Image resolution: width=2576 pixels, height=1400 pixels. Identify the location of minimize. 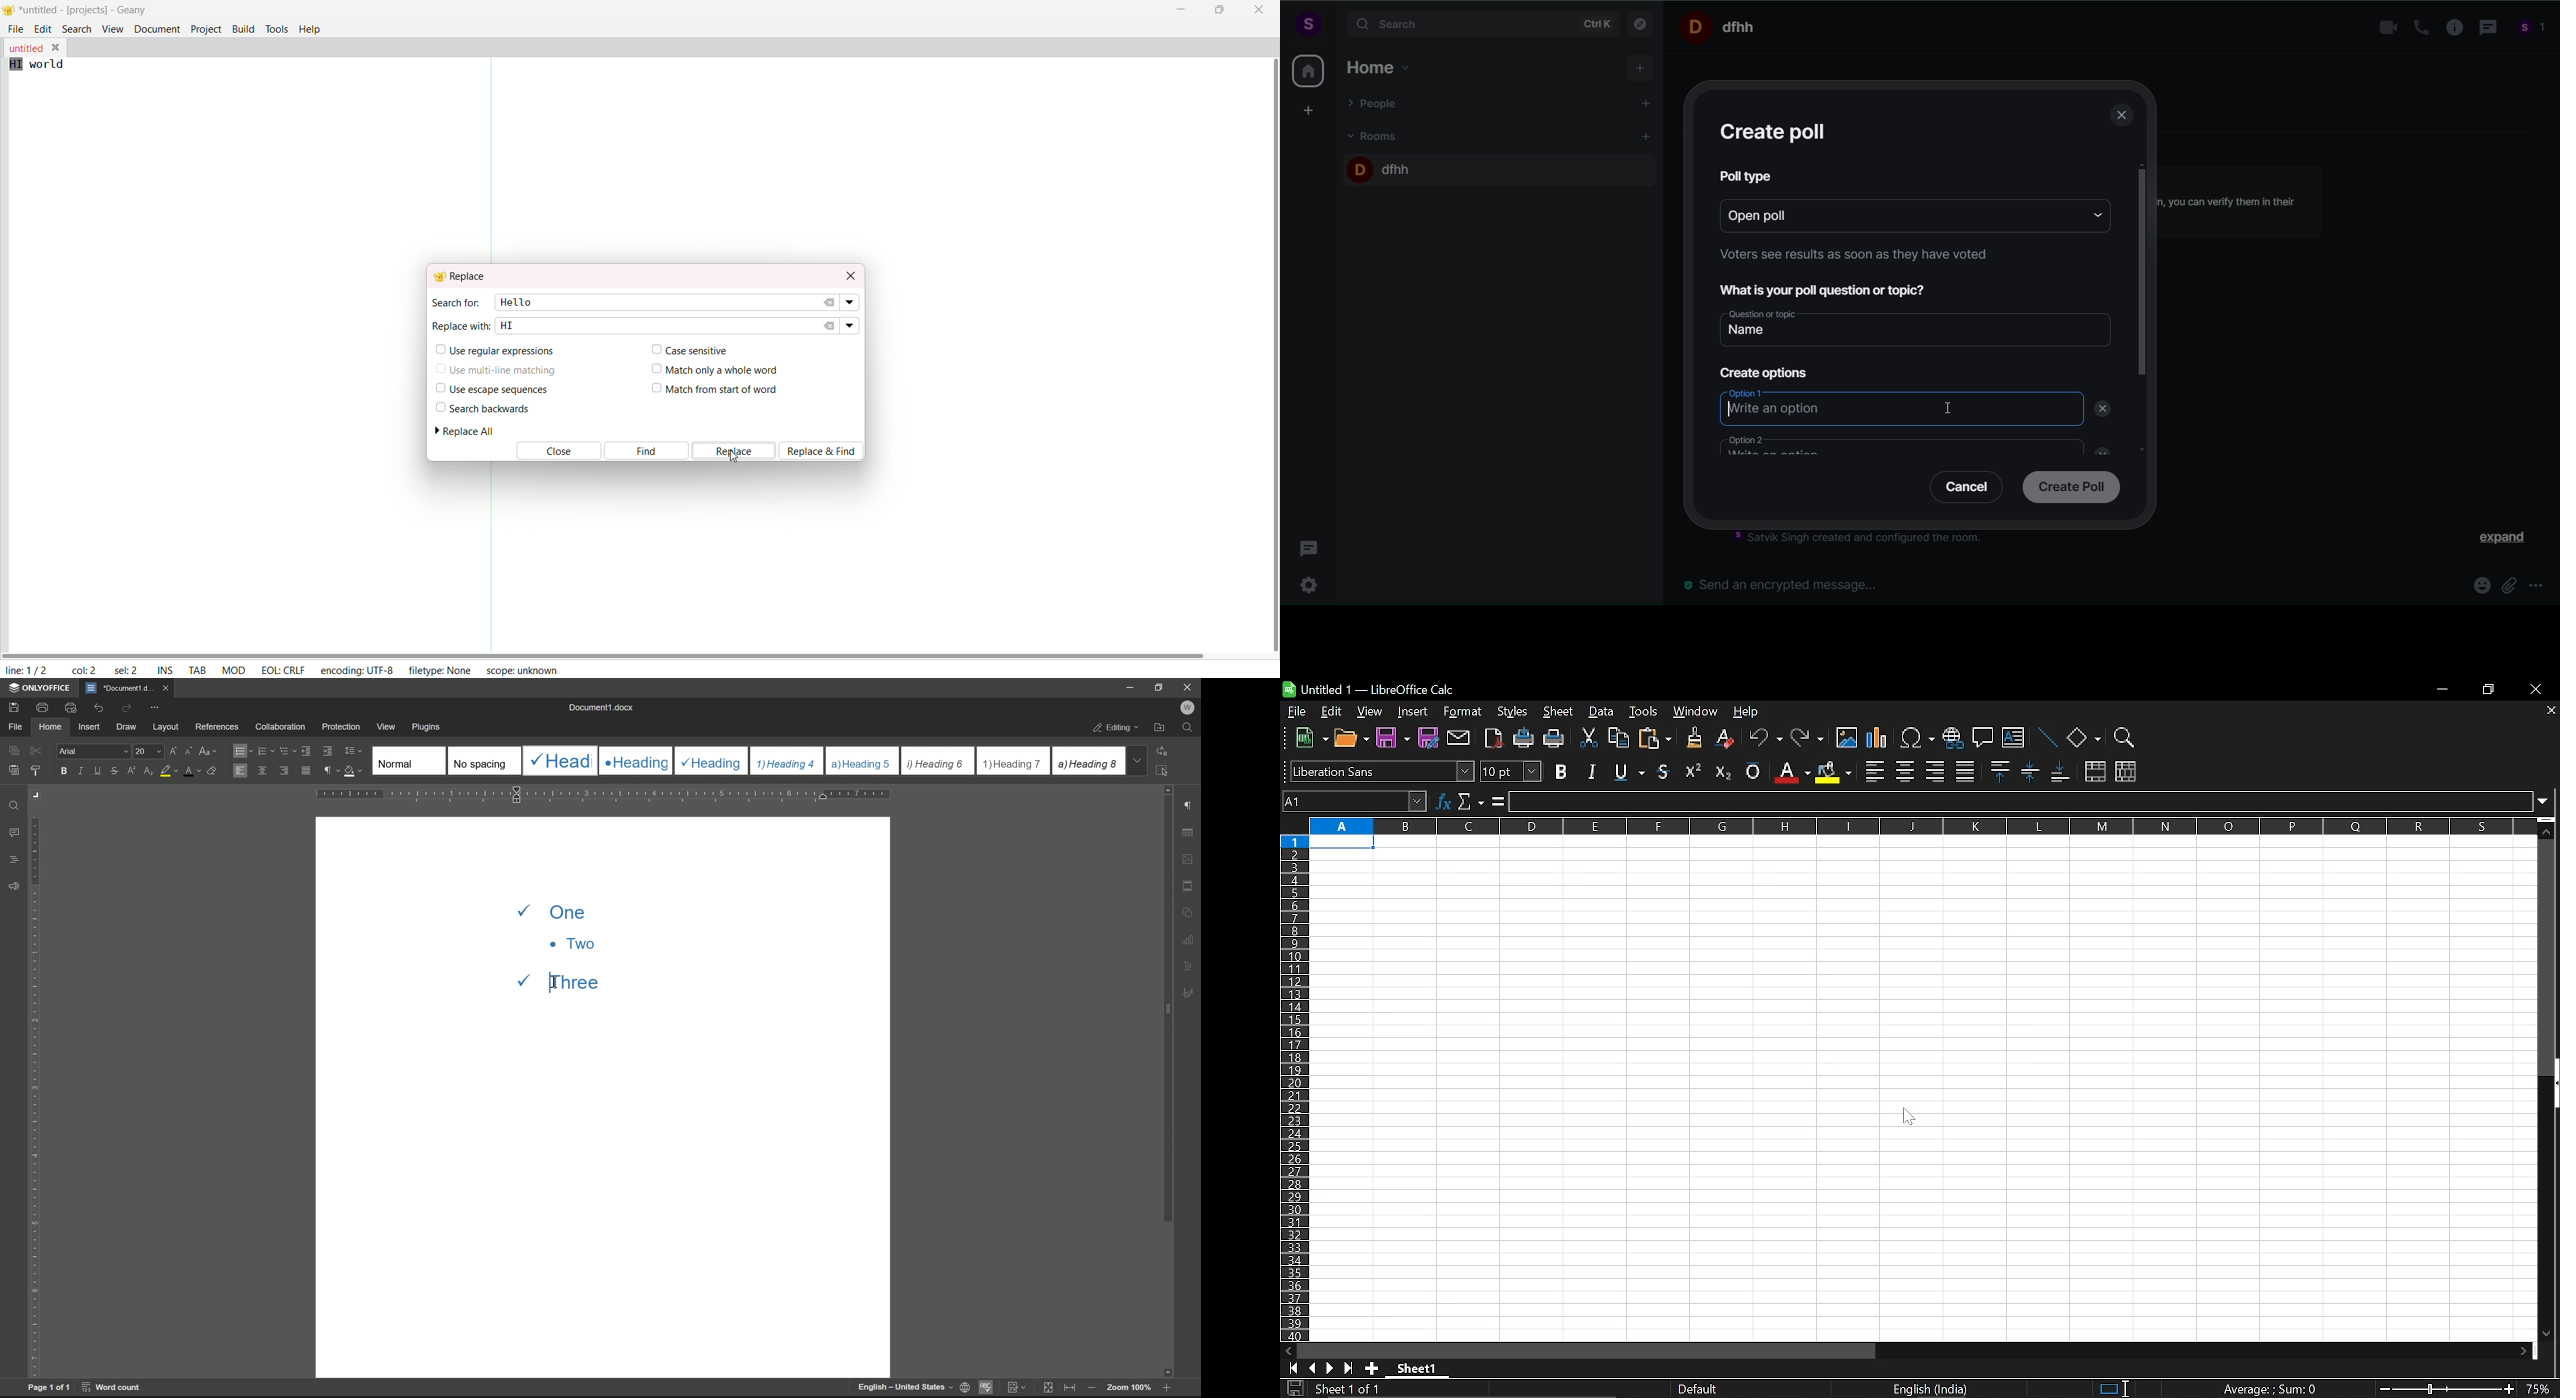
(1184, 8).